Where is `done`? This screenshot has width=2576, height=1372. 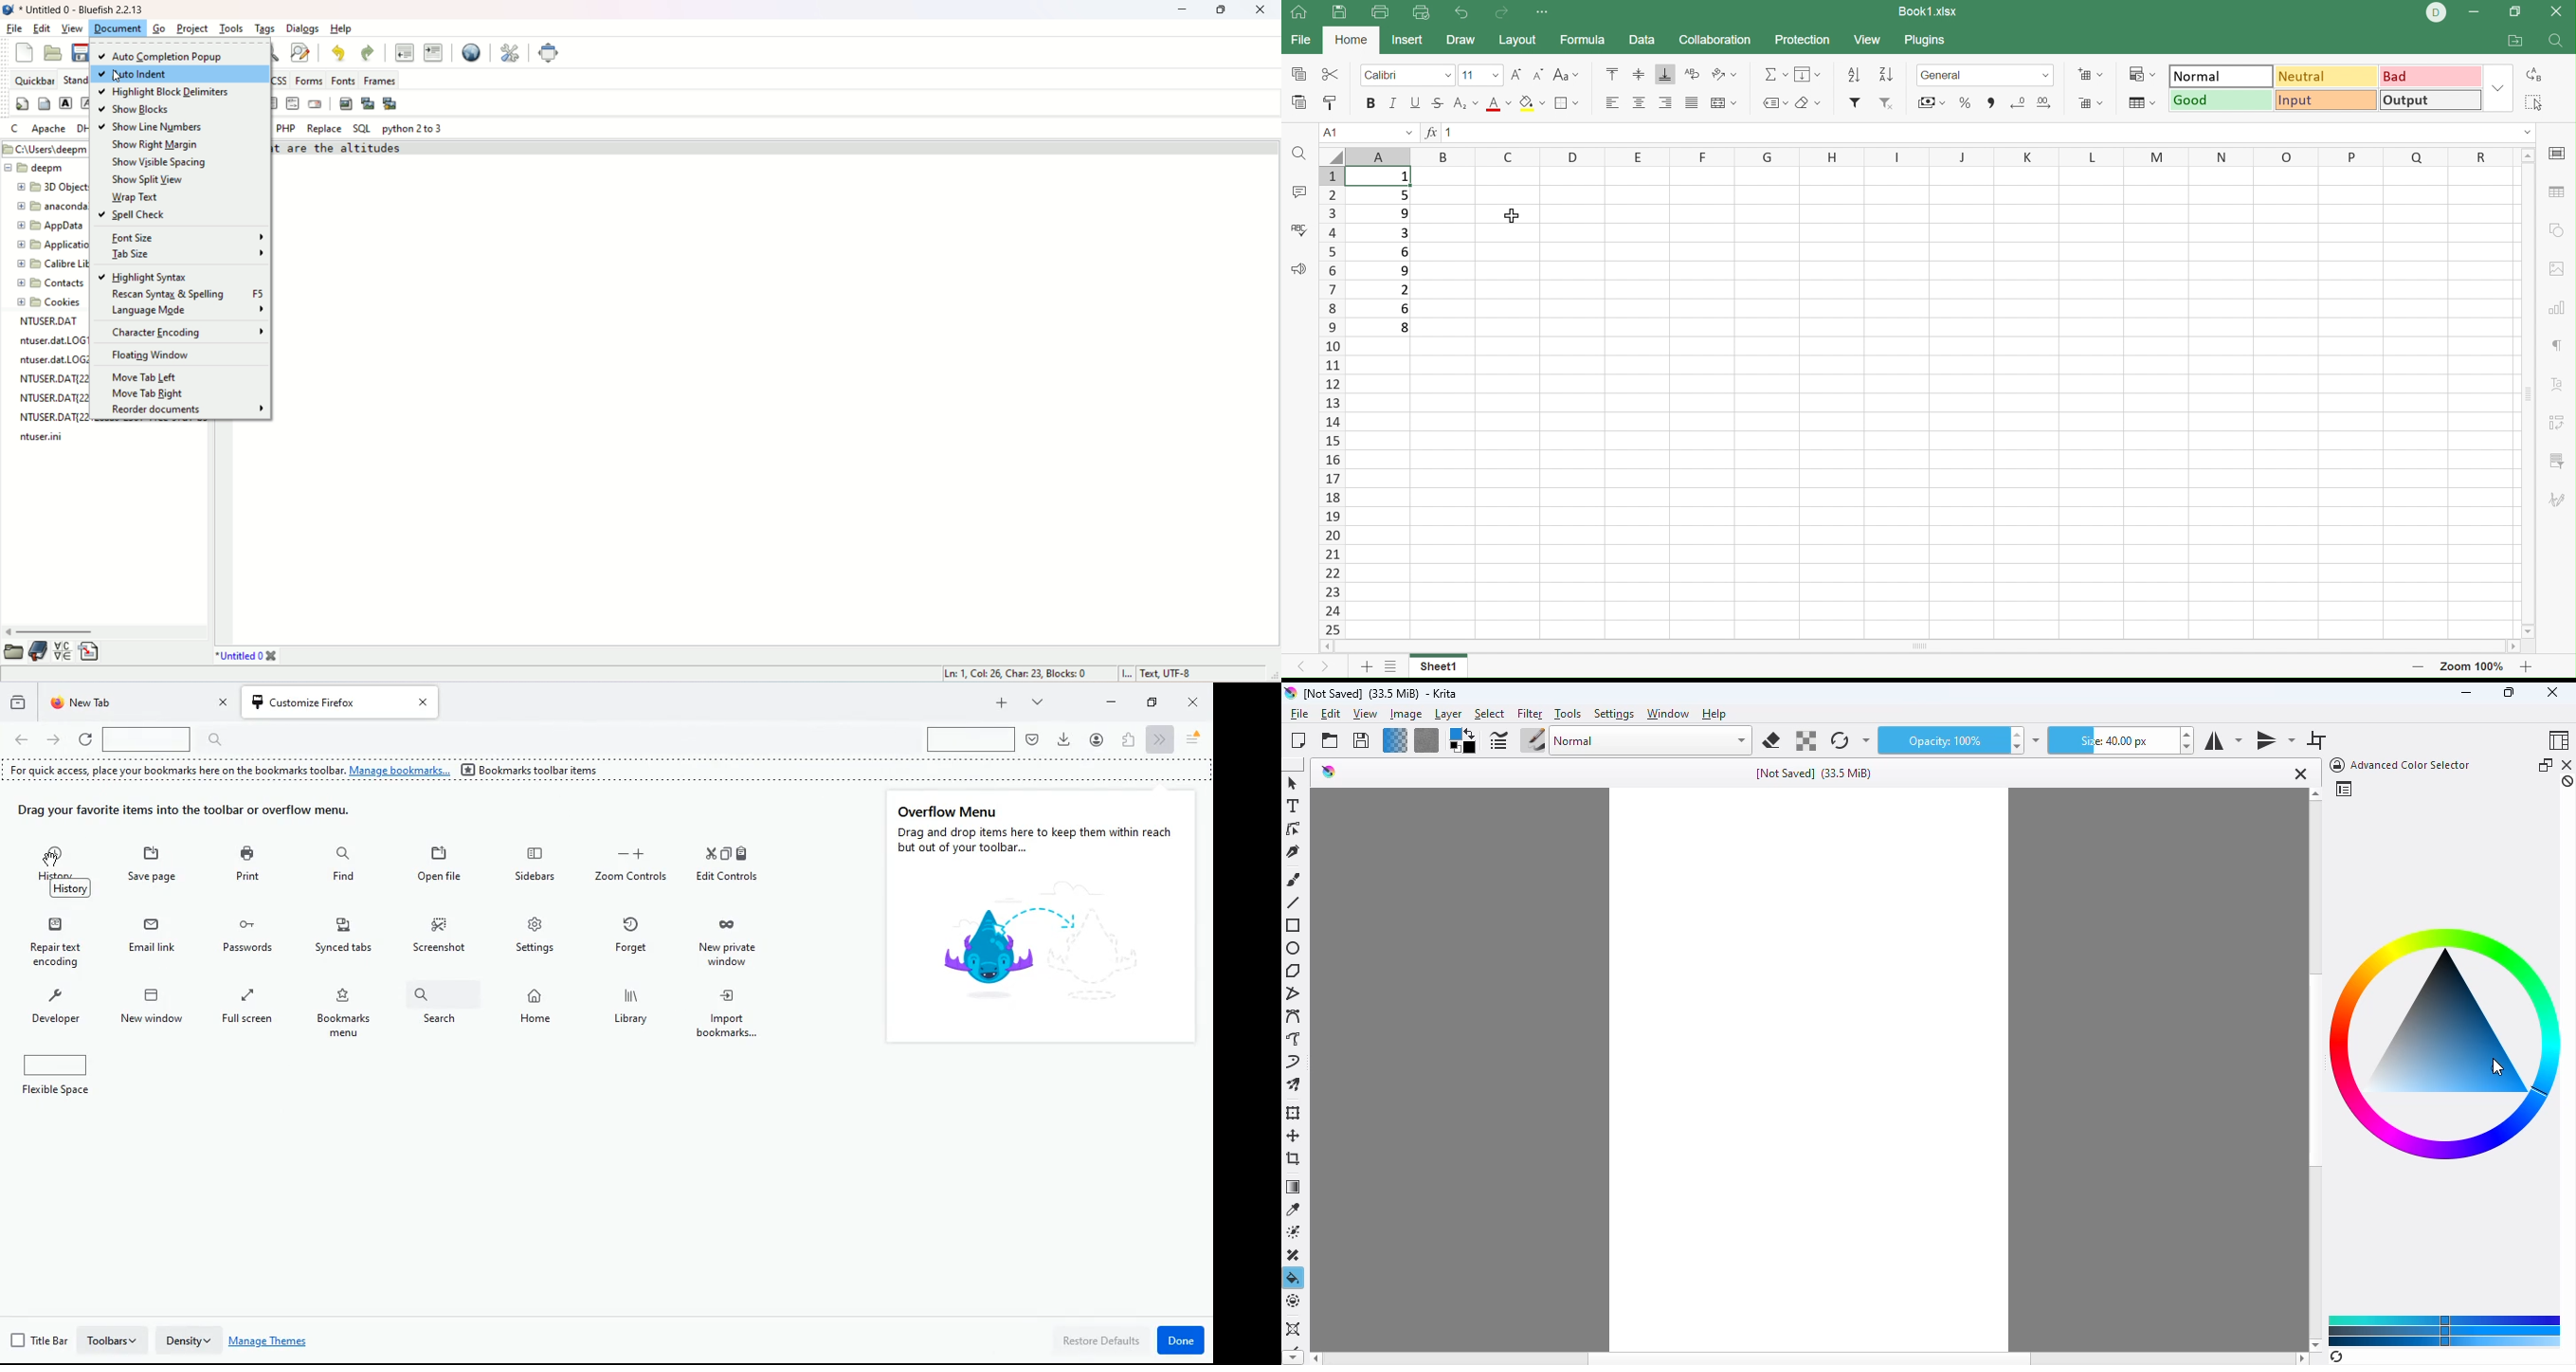
done is located at coordinates (1183, 1340).